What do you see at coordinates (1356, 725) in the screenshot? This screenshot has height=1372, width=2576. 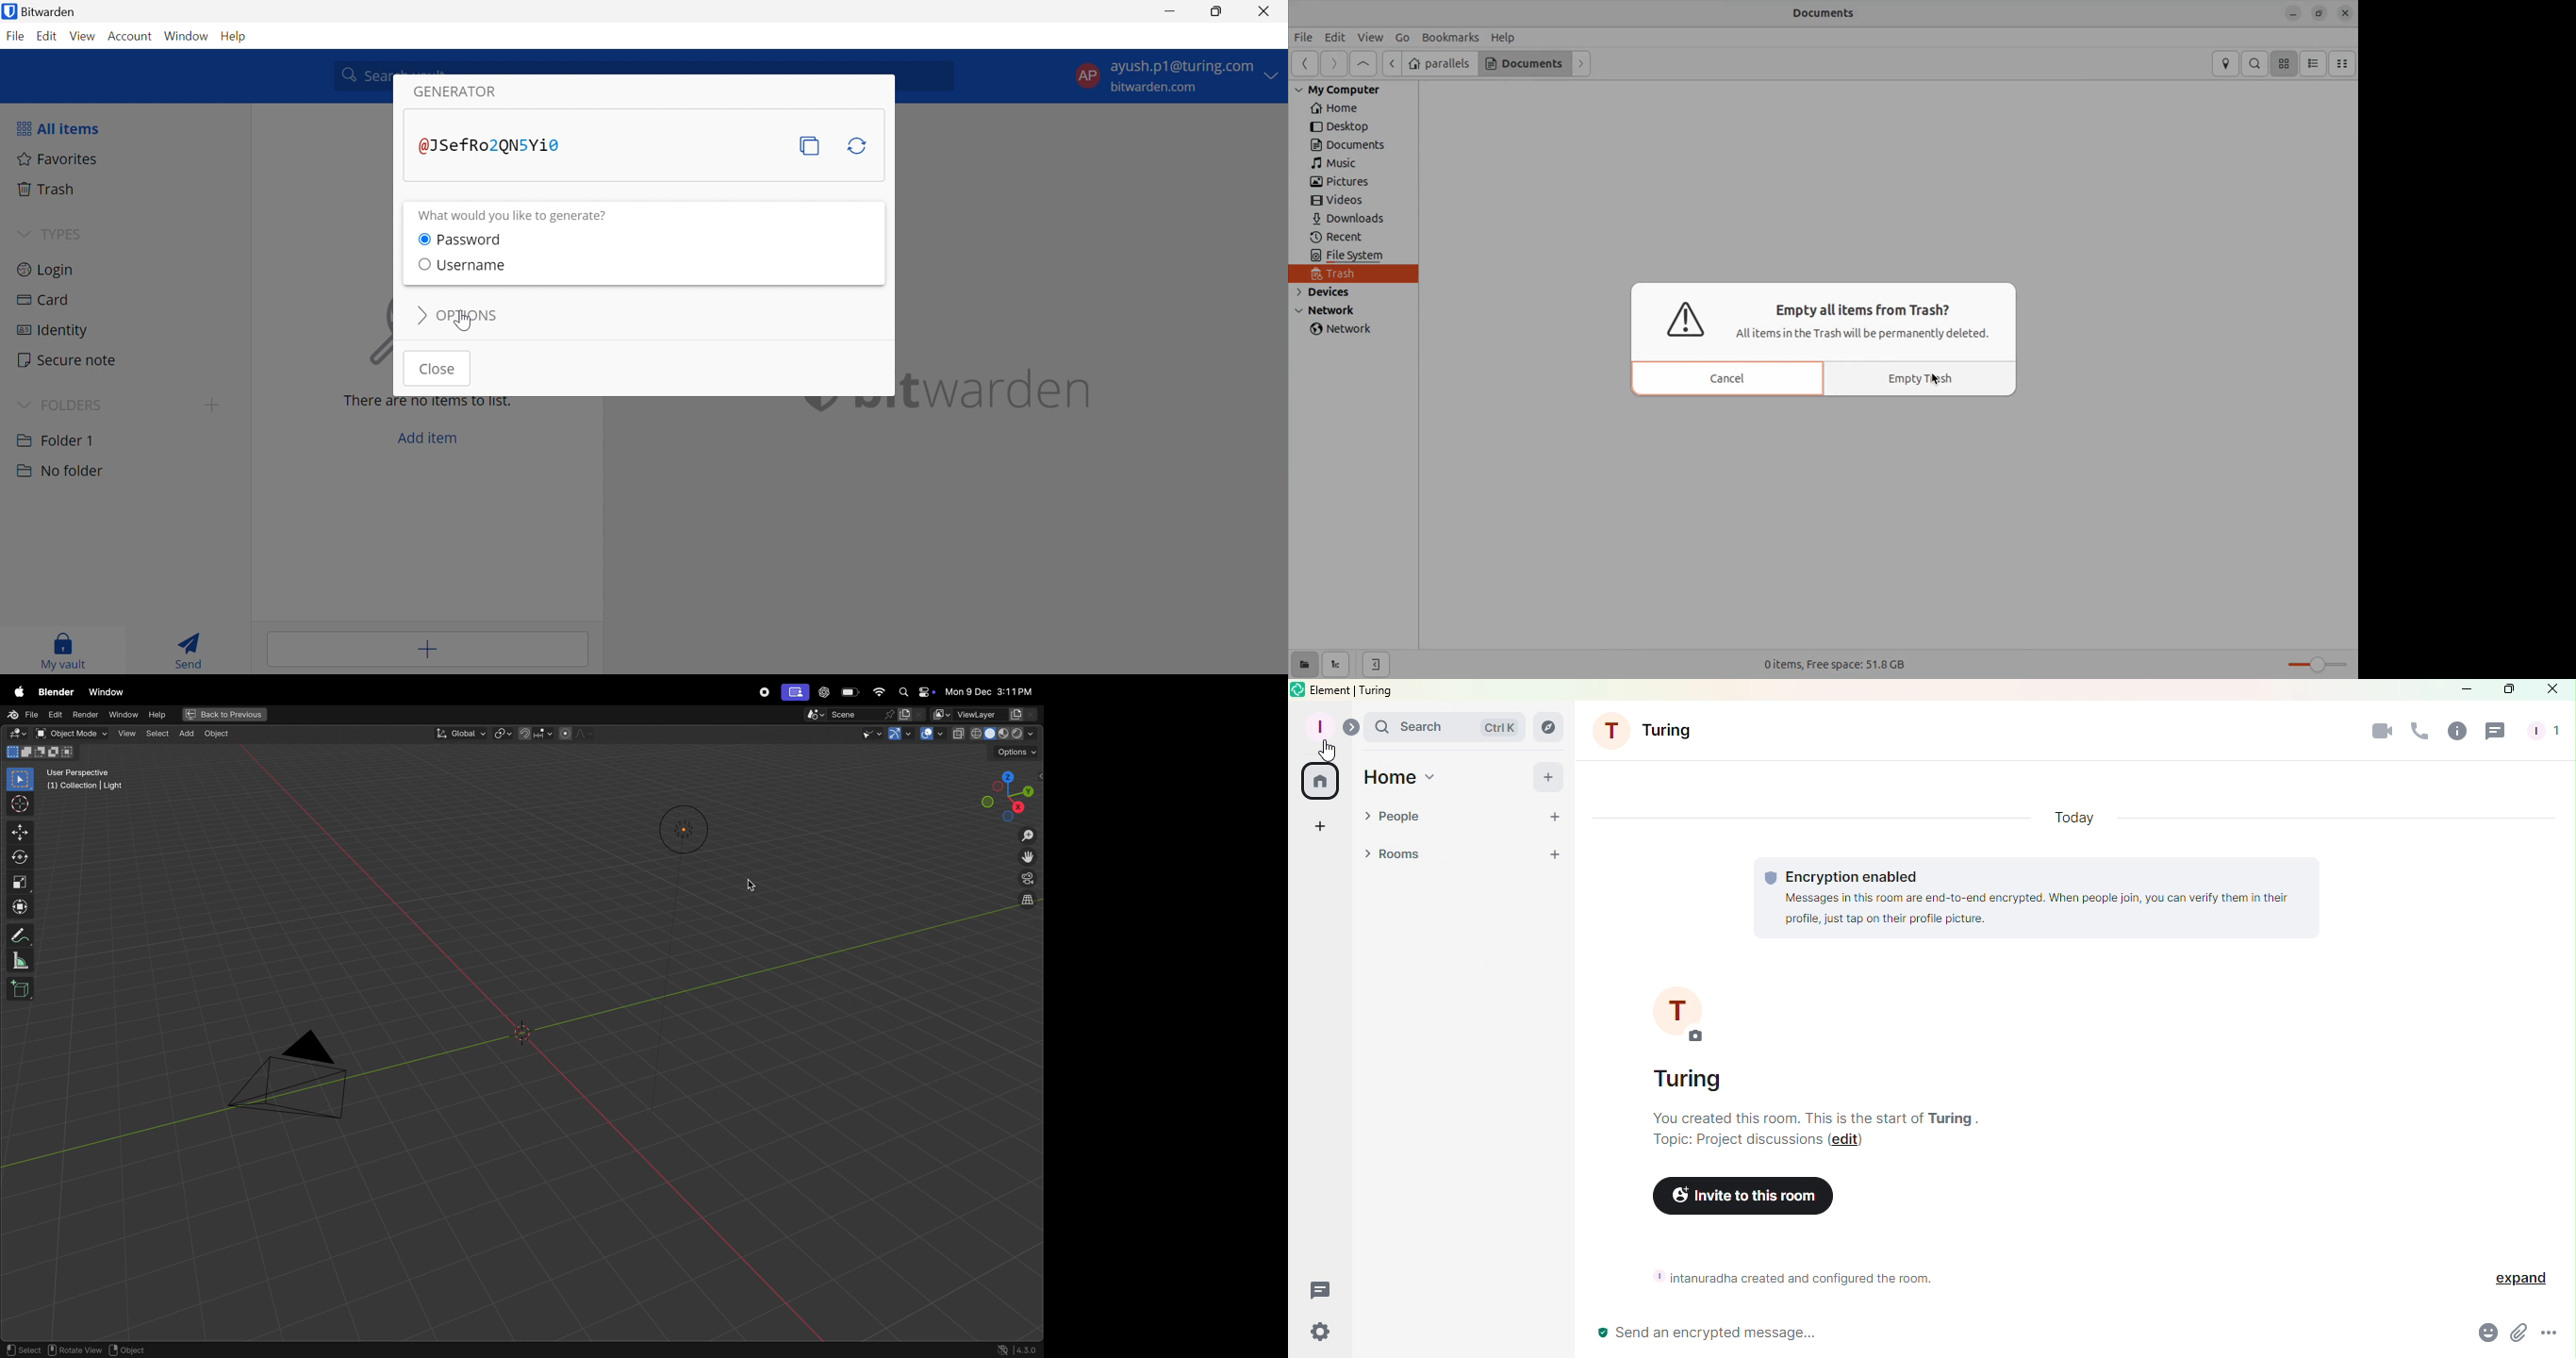 I see `Expand` at bounding box center [1356, 725].